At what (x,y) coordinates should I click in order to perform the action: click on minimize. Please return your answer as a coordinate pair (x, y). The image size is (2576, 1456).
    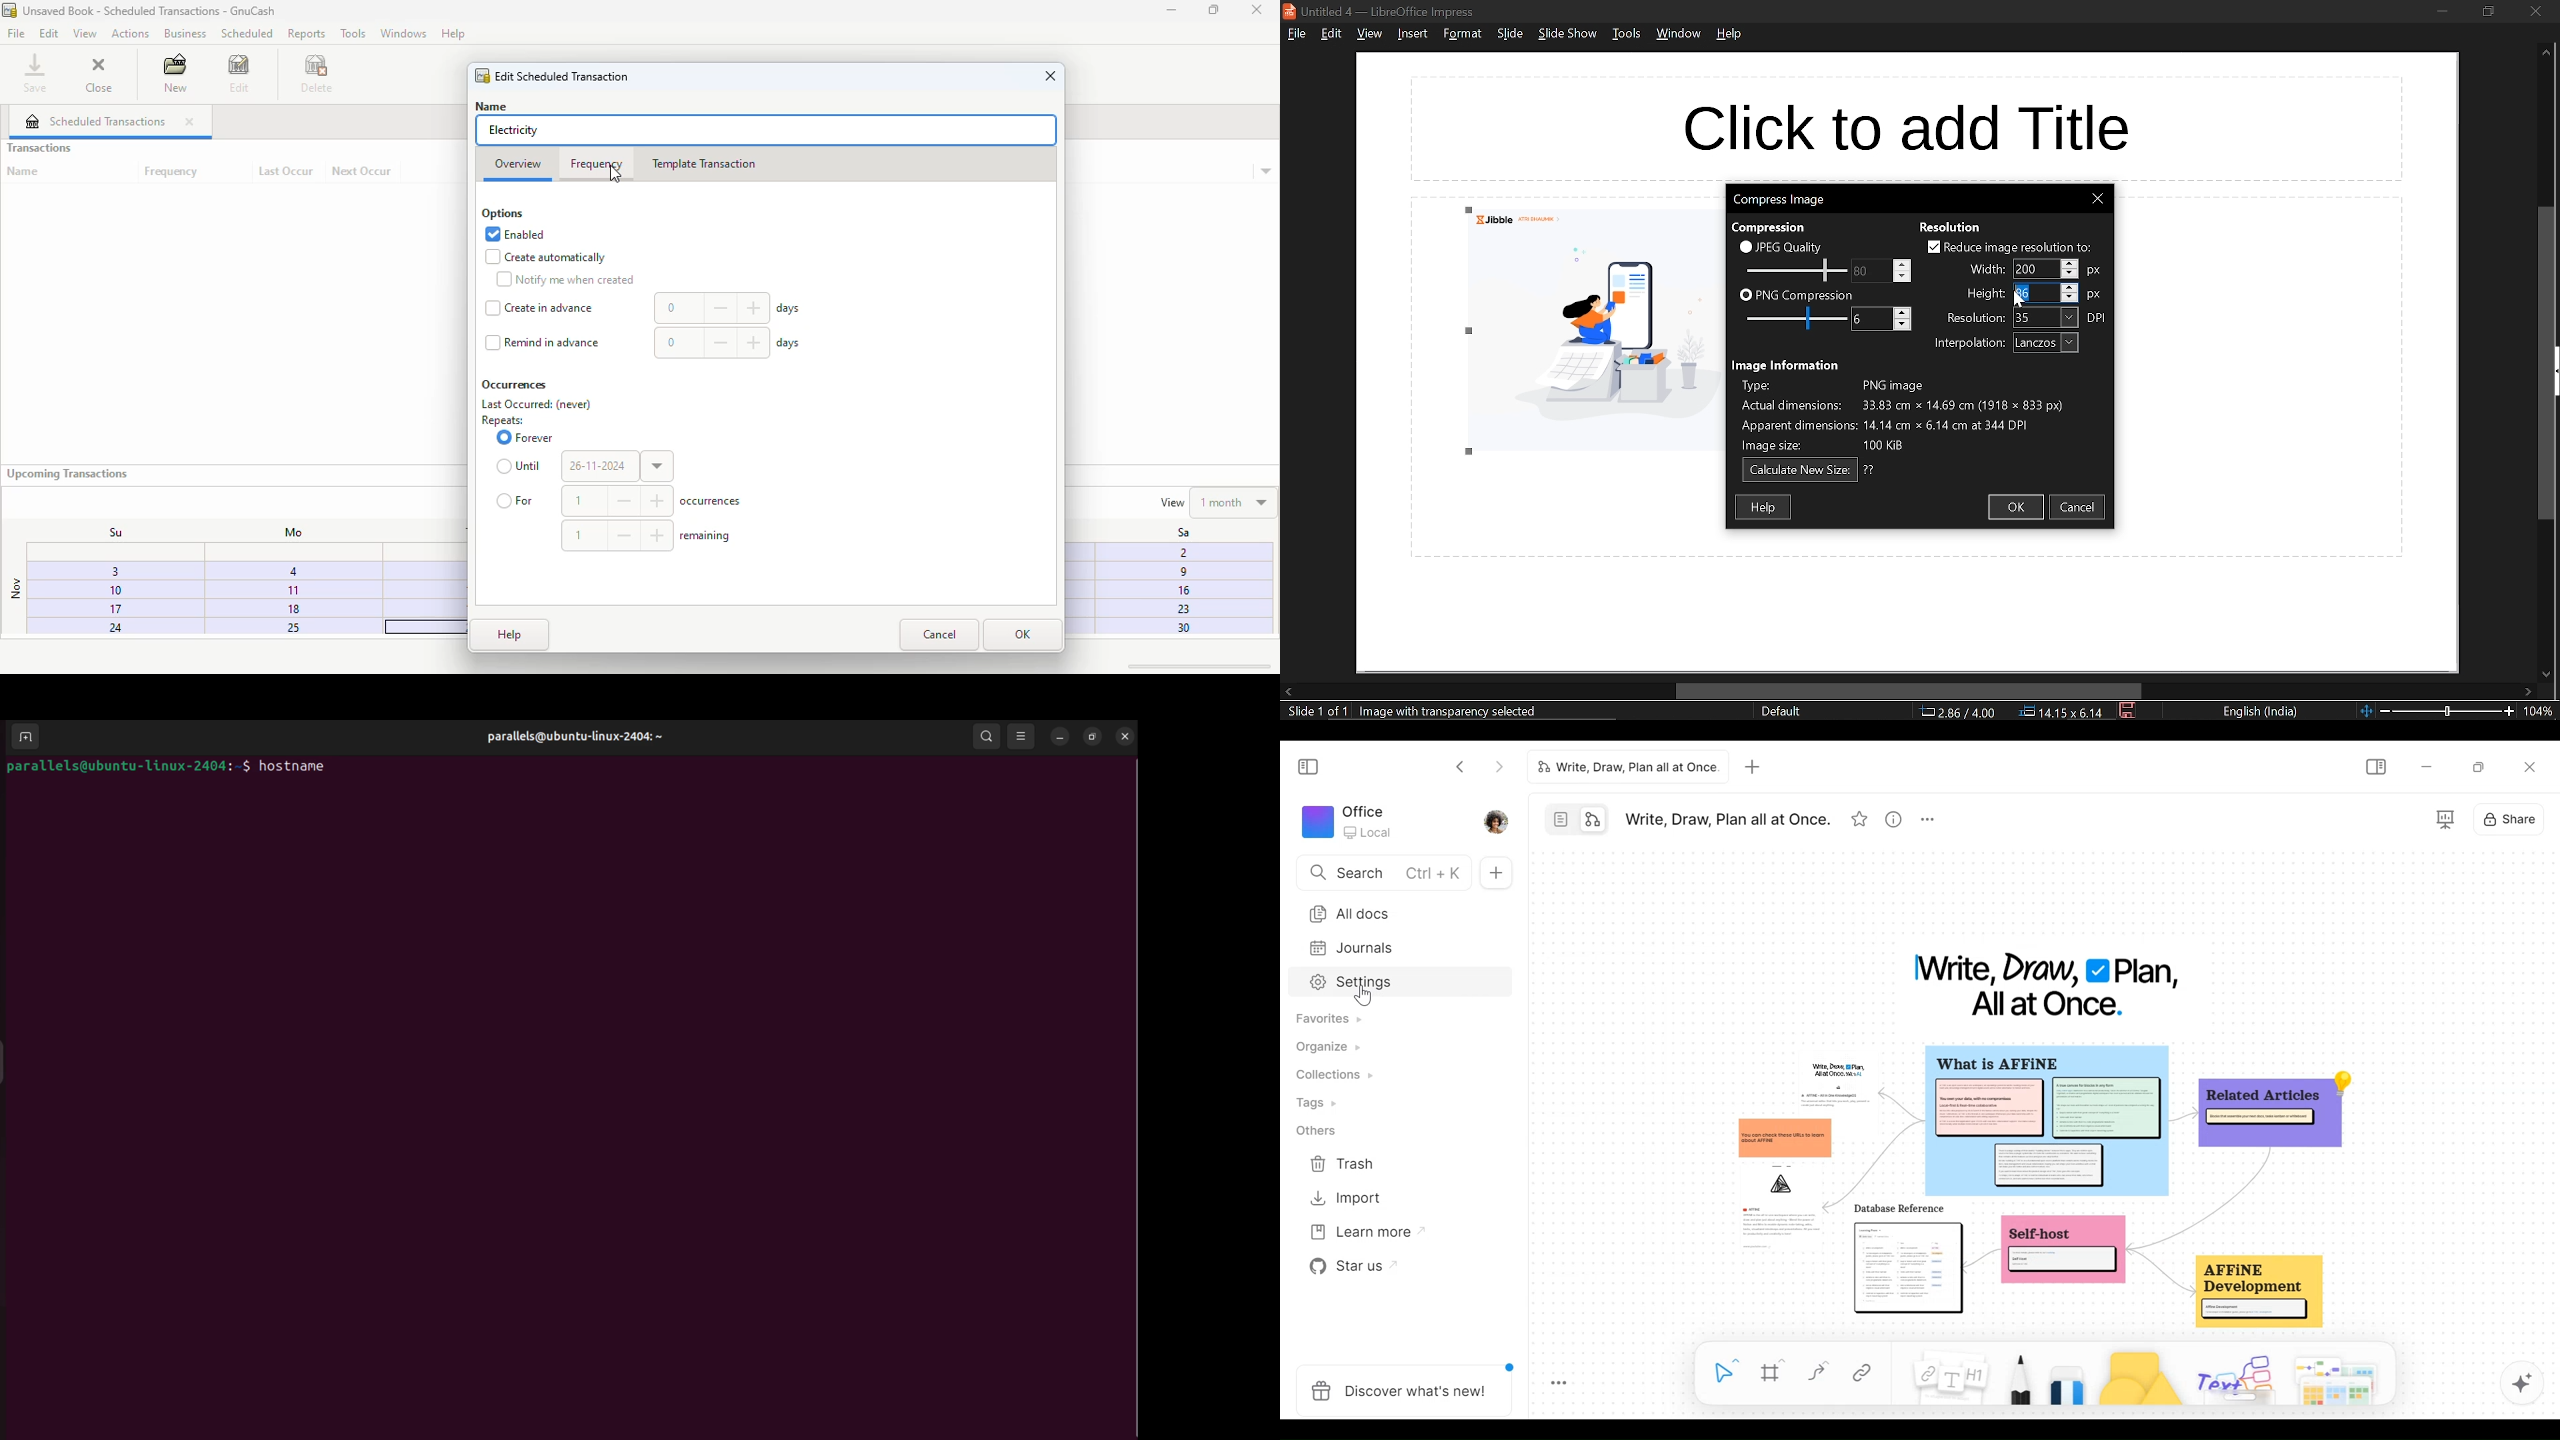
    Looking at the image, I should click on (2442, 10).